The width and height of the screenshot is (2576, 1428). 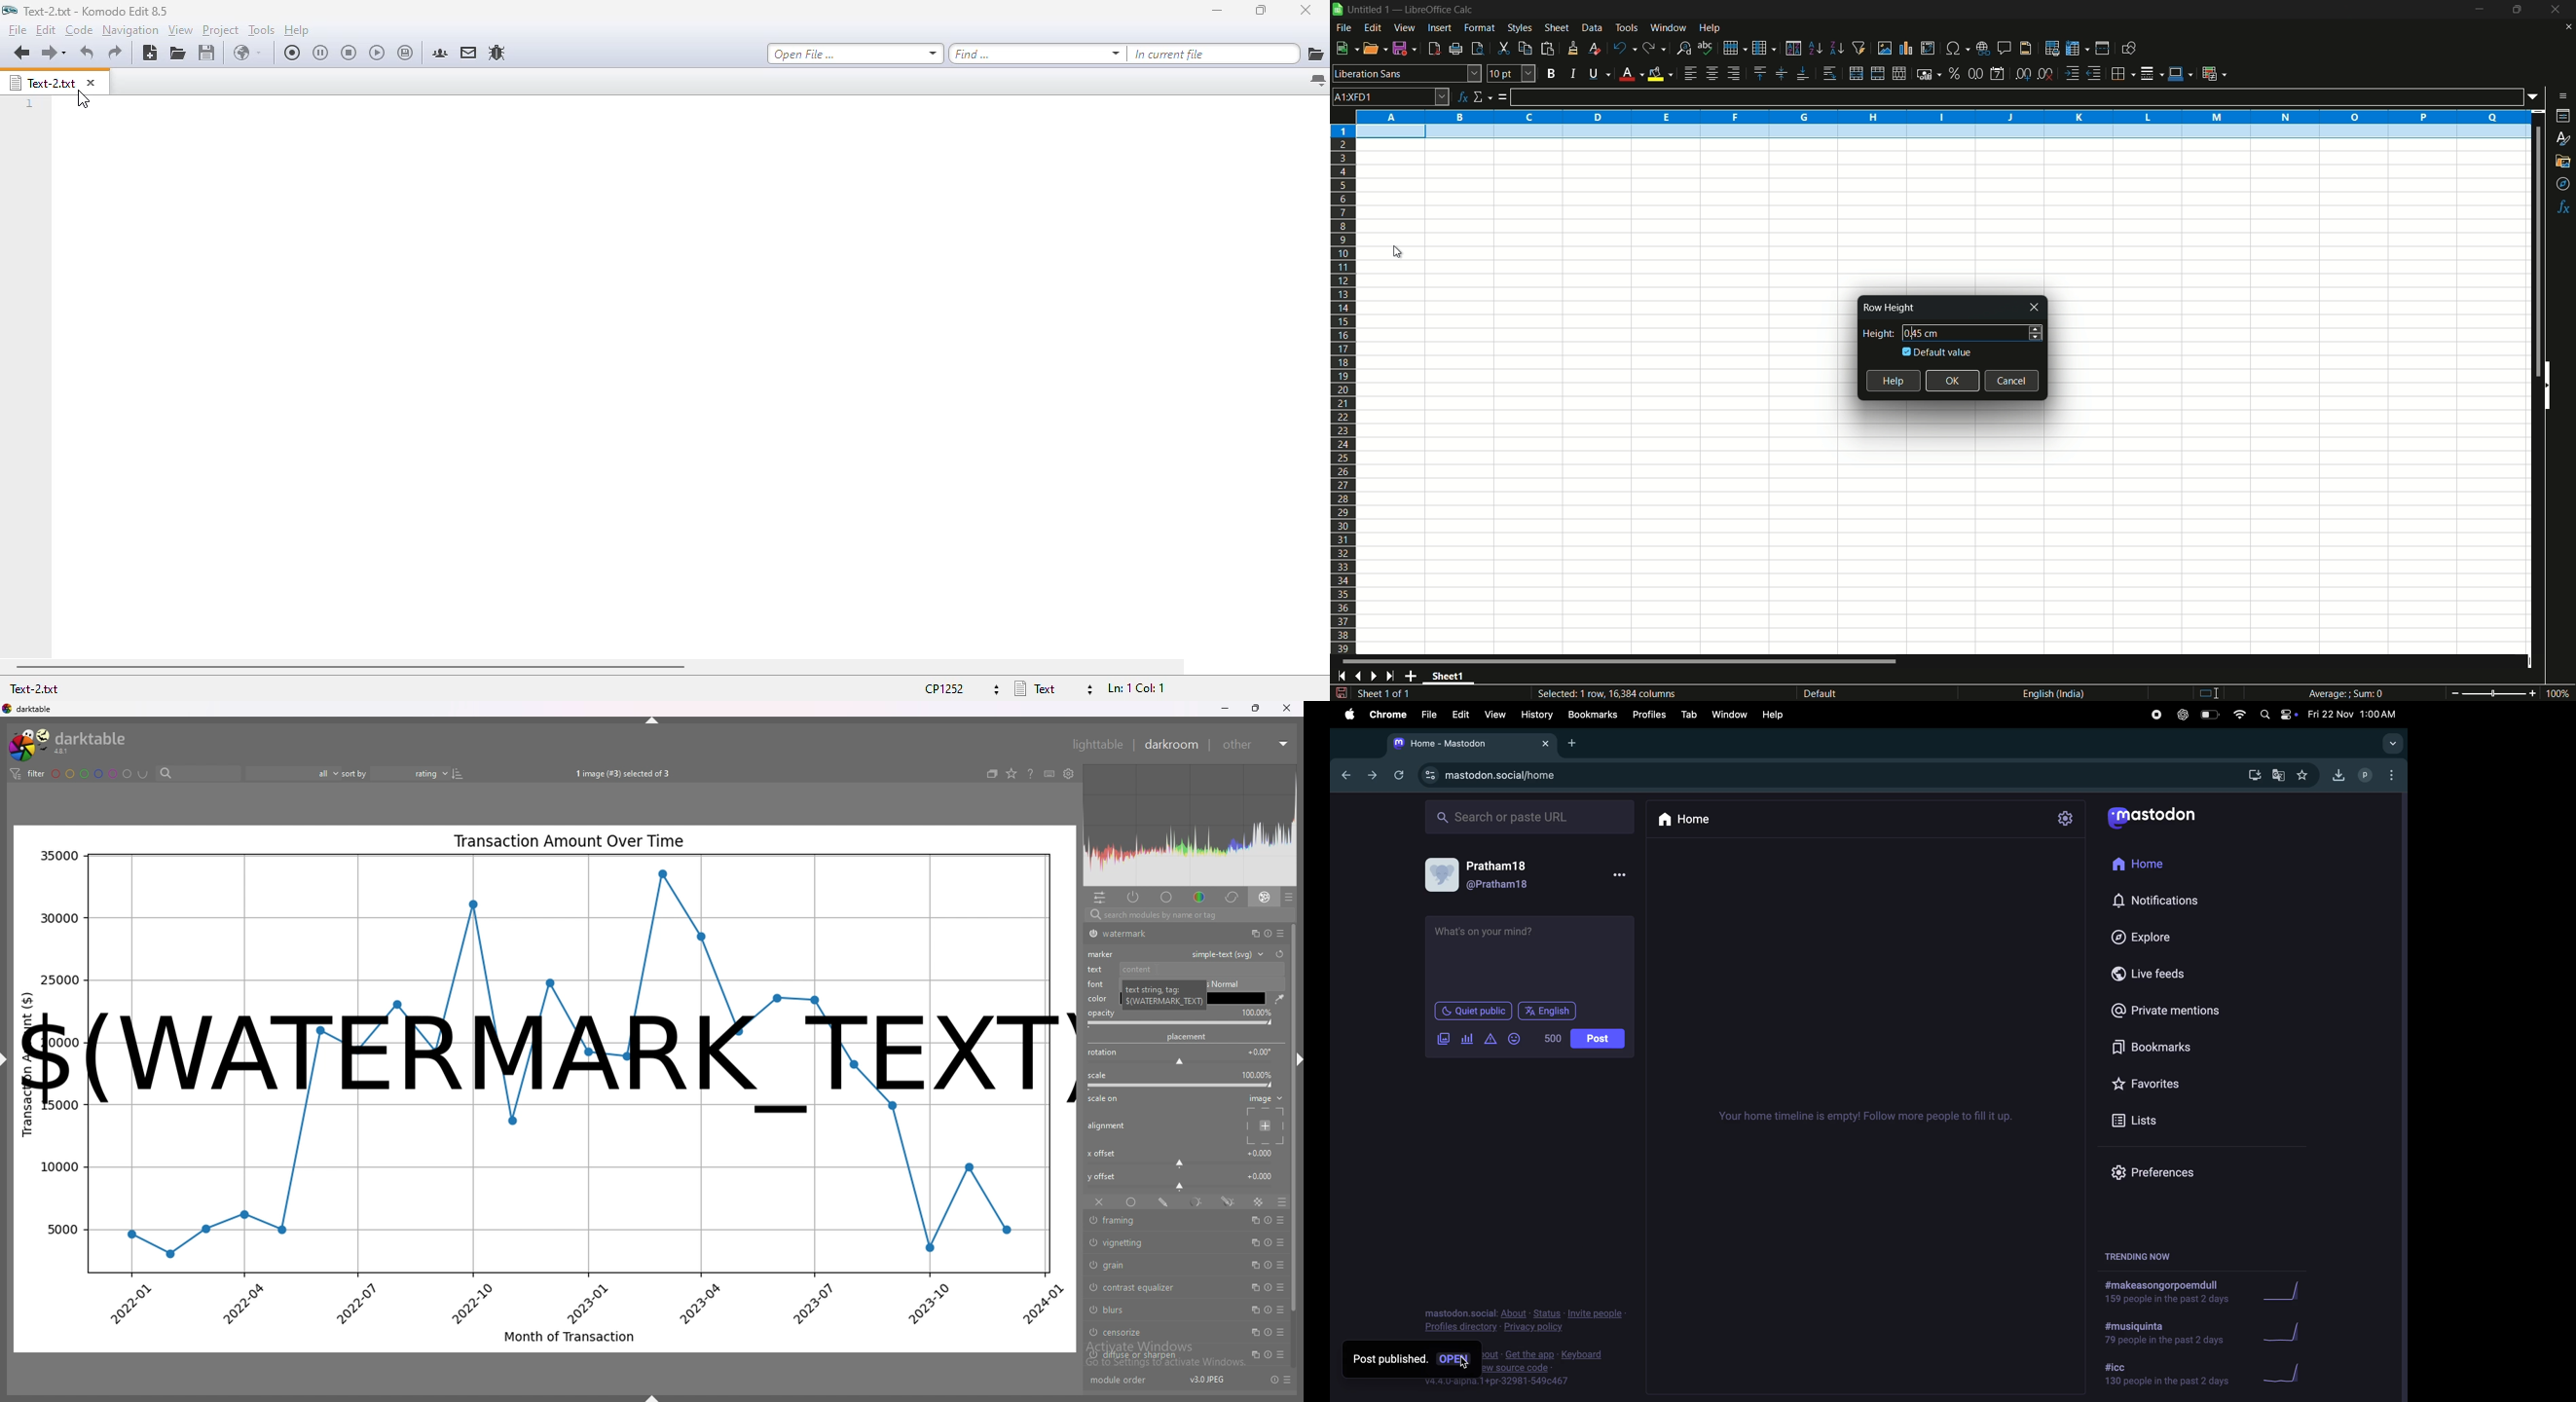 I want to click on presets, so click(x=1282, y=1333).